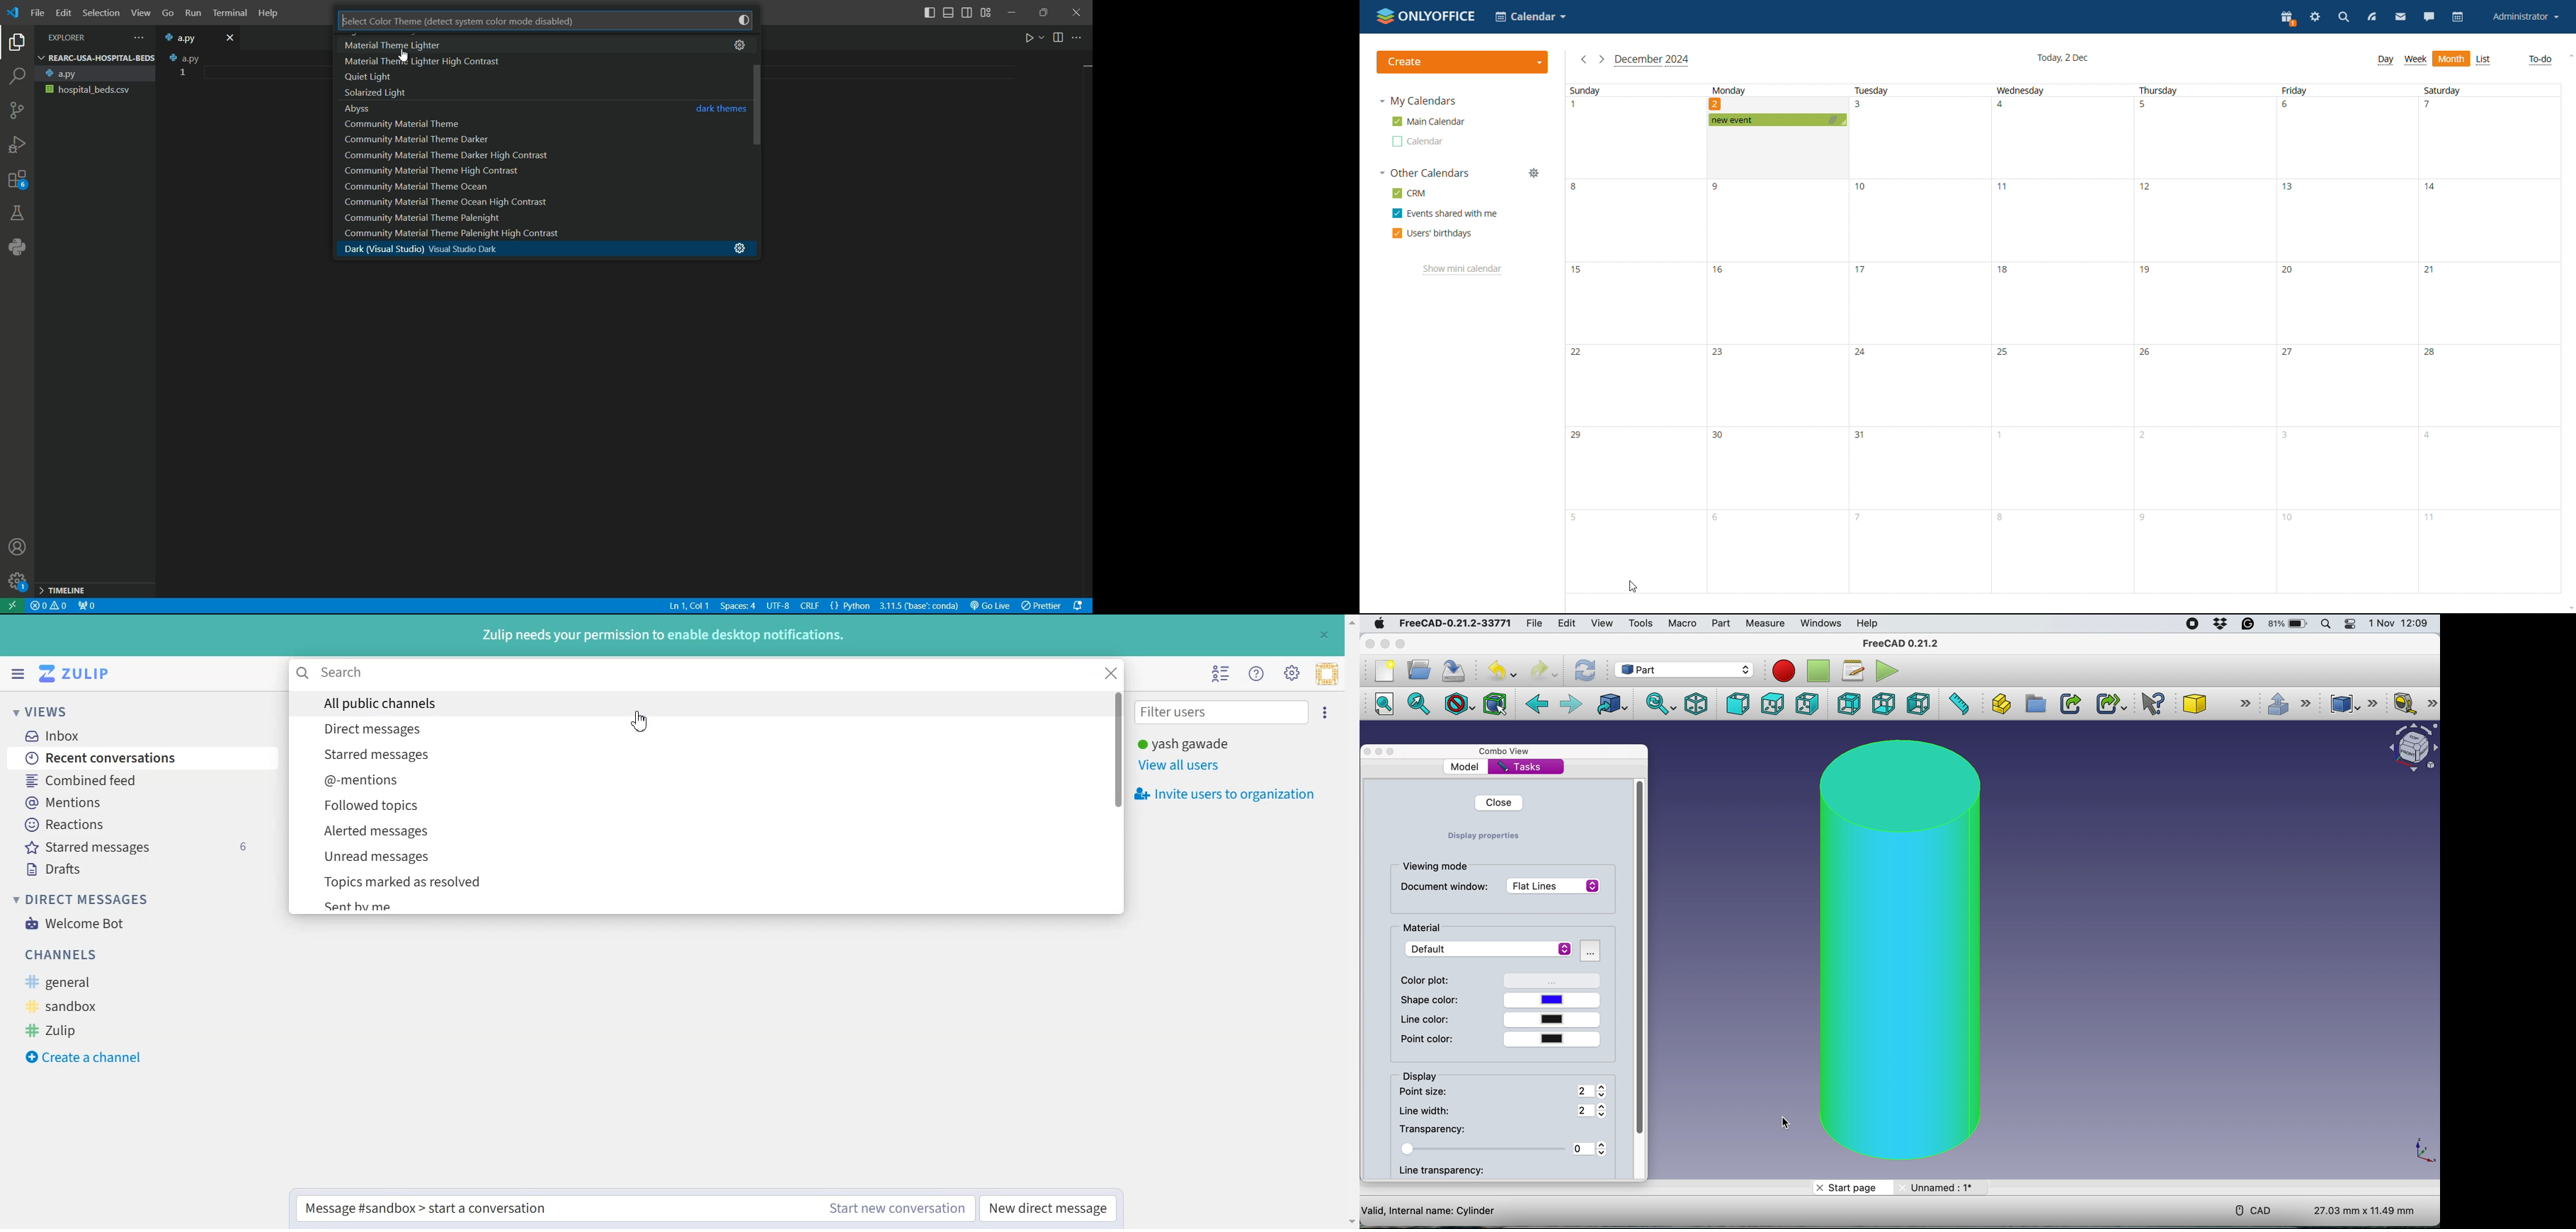  Describe the element at coordinates (919, 606) in the screenshot. I see `3.11.5 ('base':conda)` at that location.